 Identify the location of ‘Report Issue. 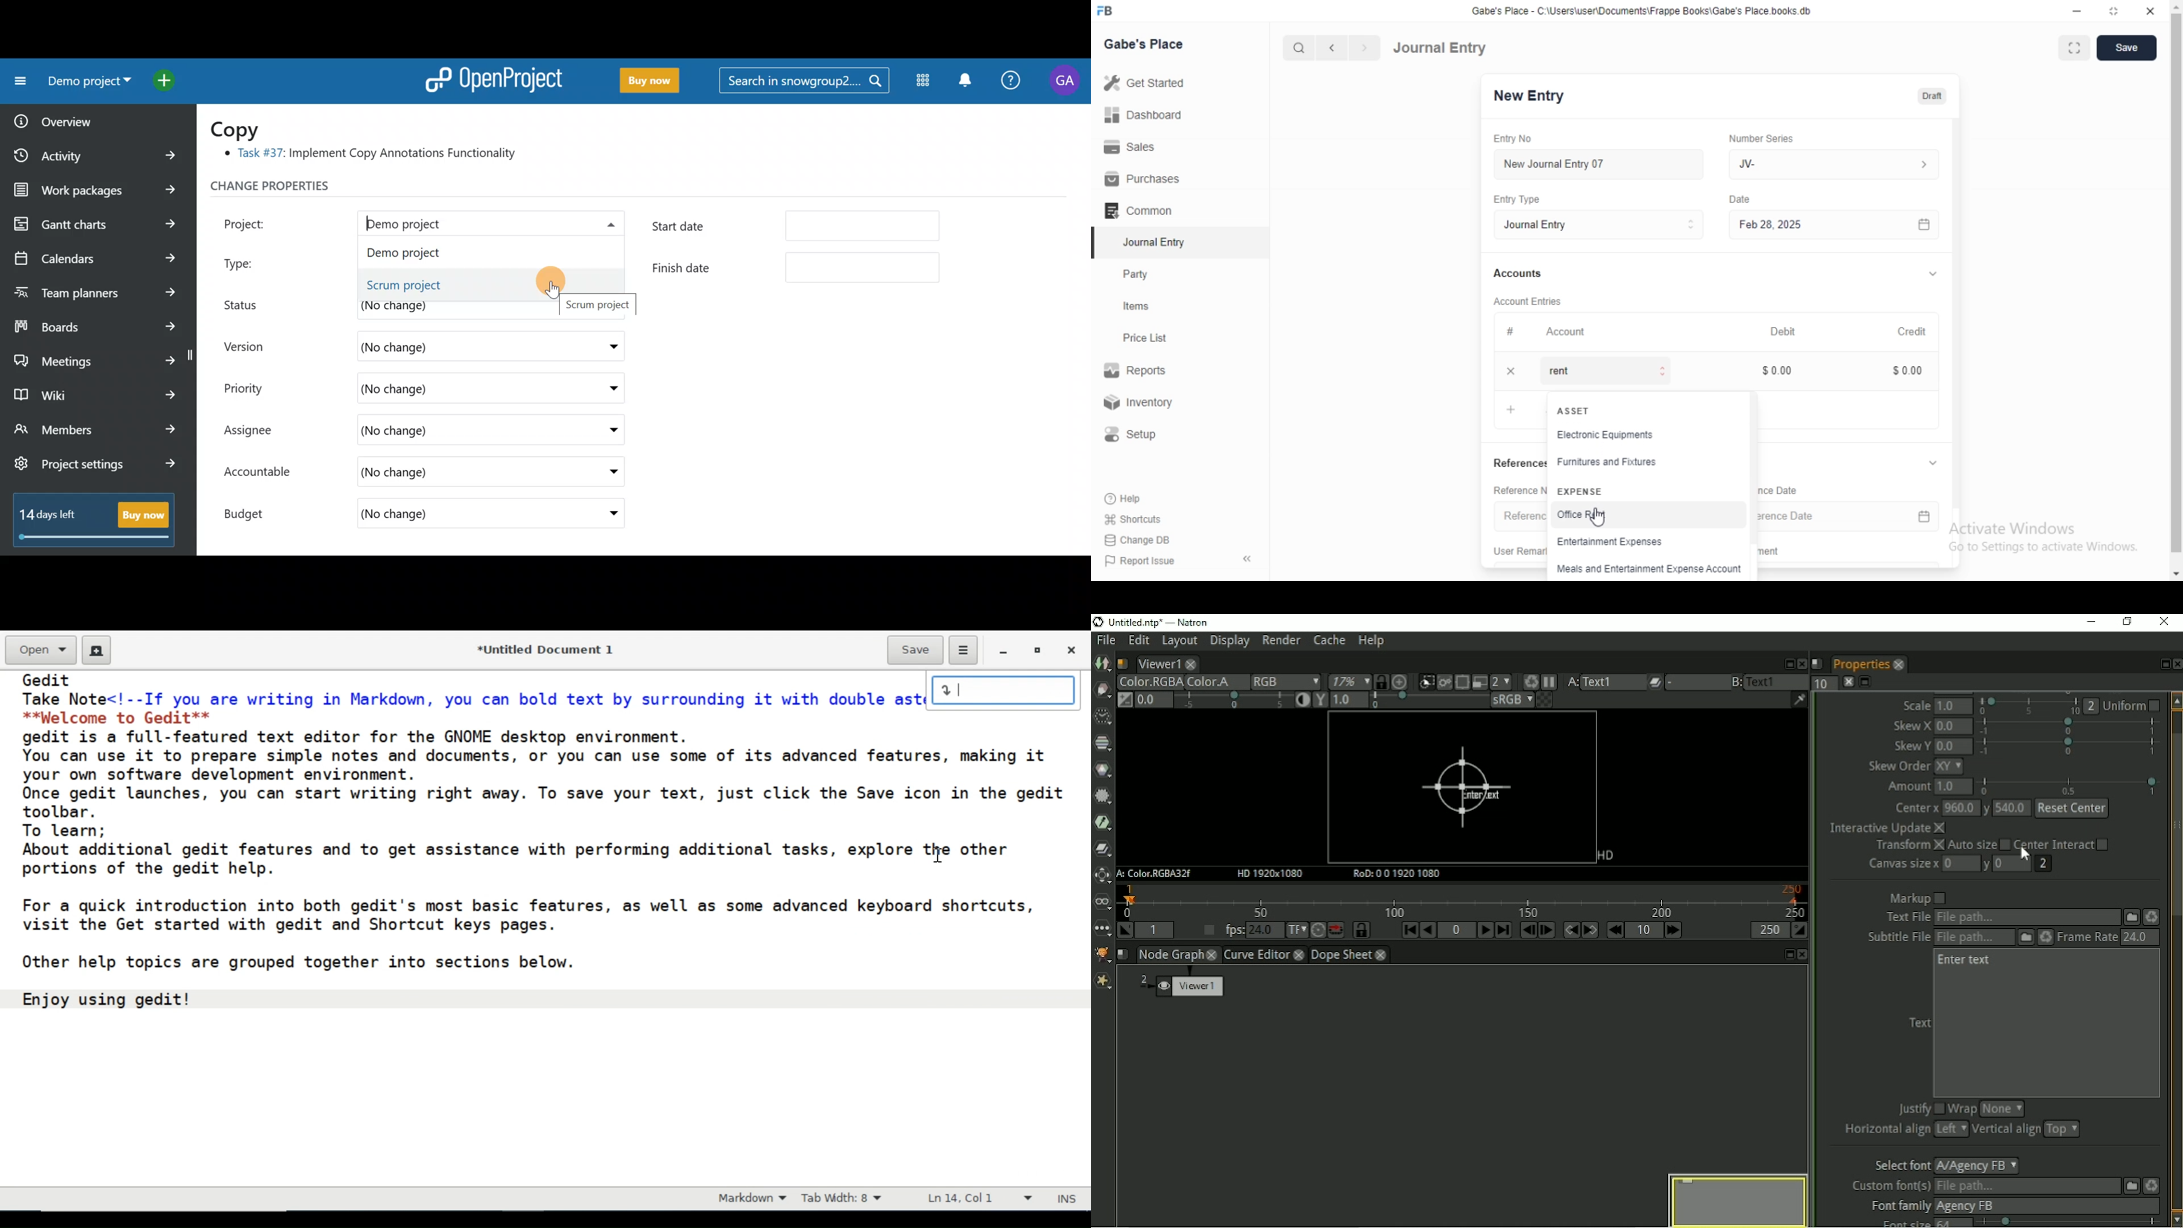
(1138, 561).